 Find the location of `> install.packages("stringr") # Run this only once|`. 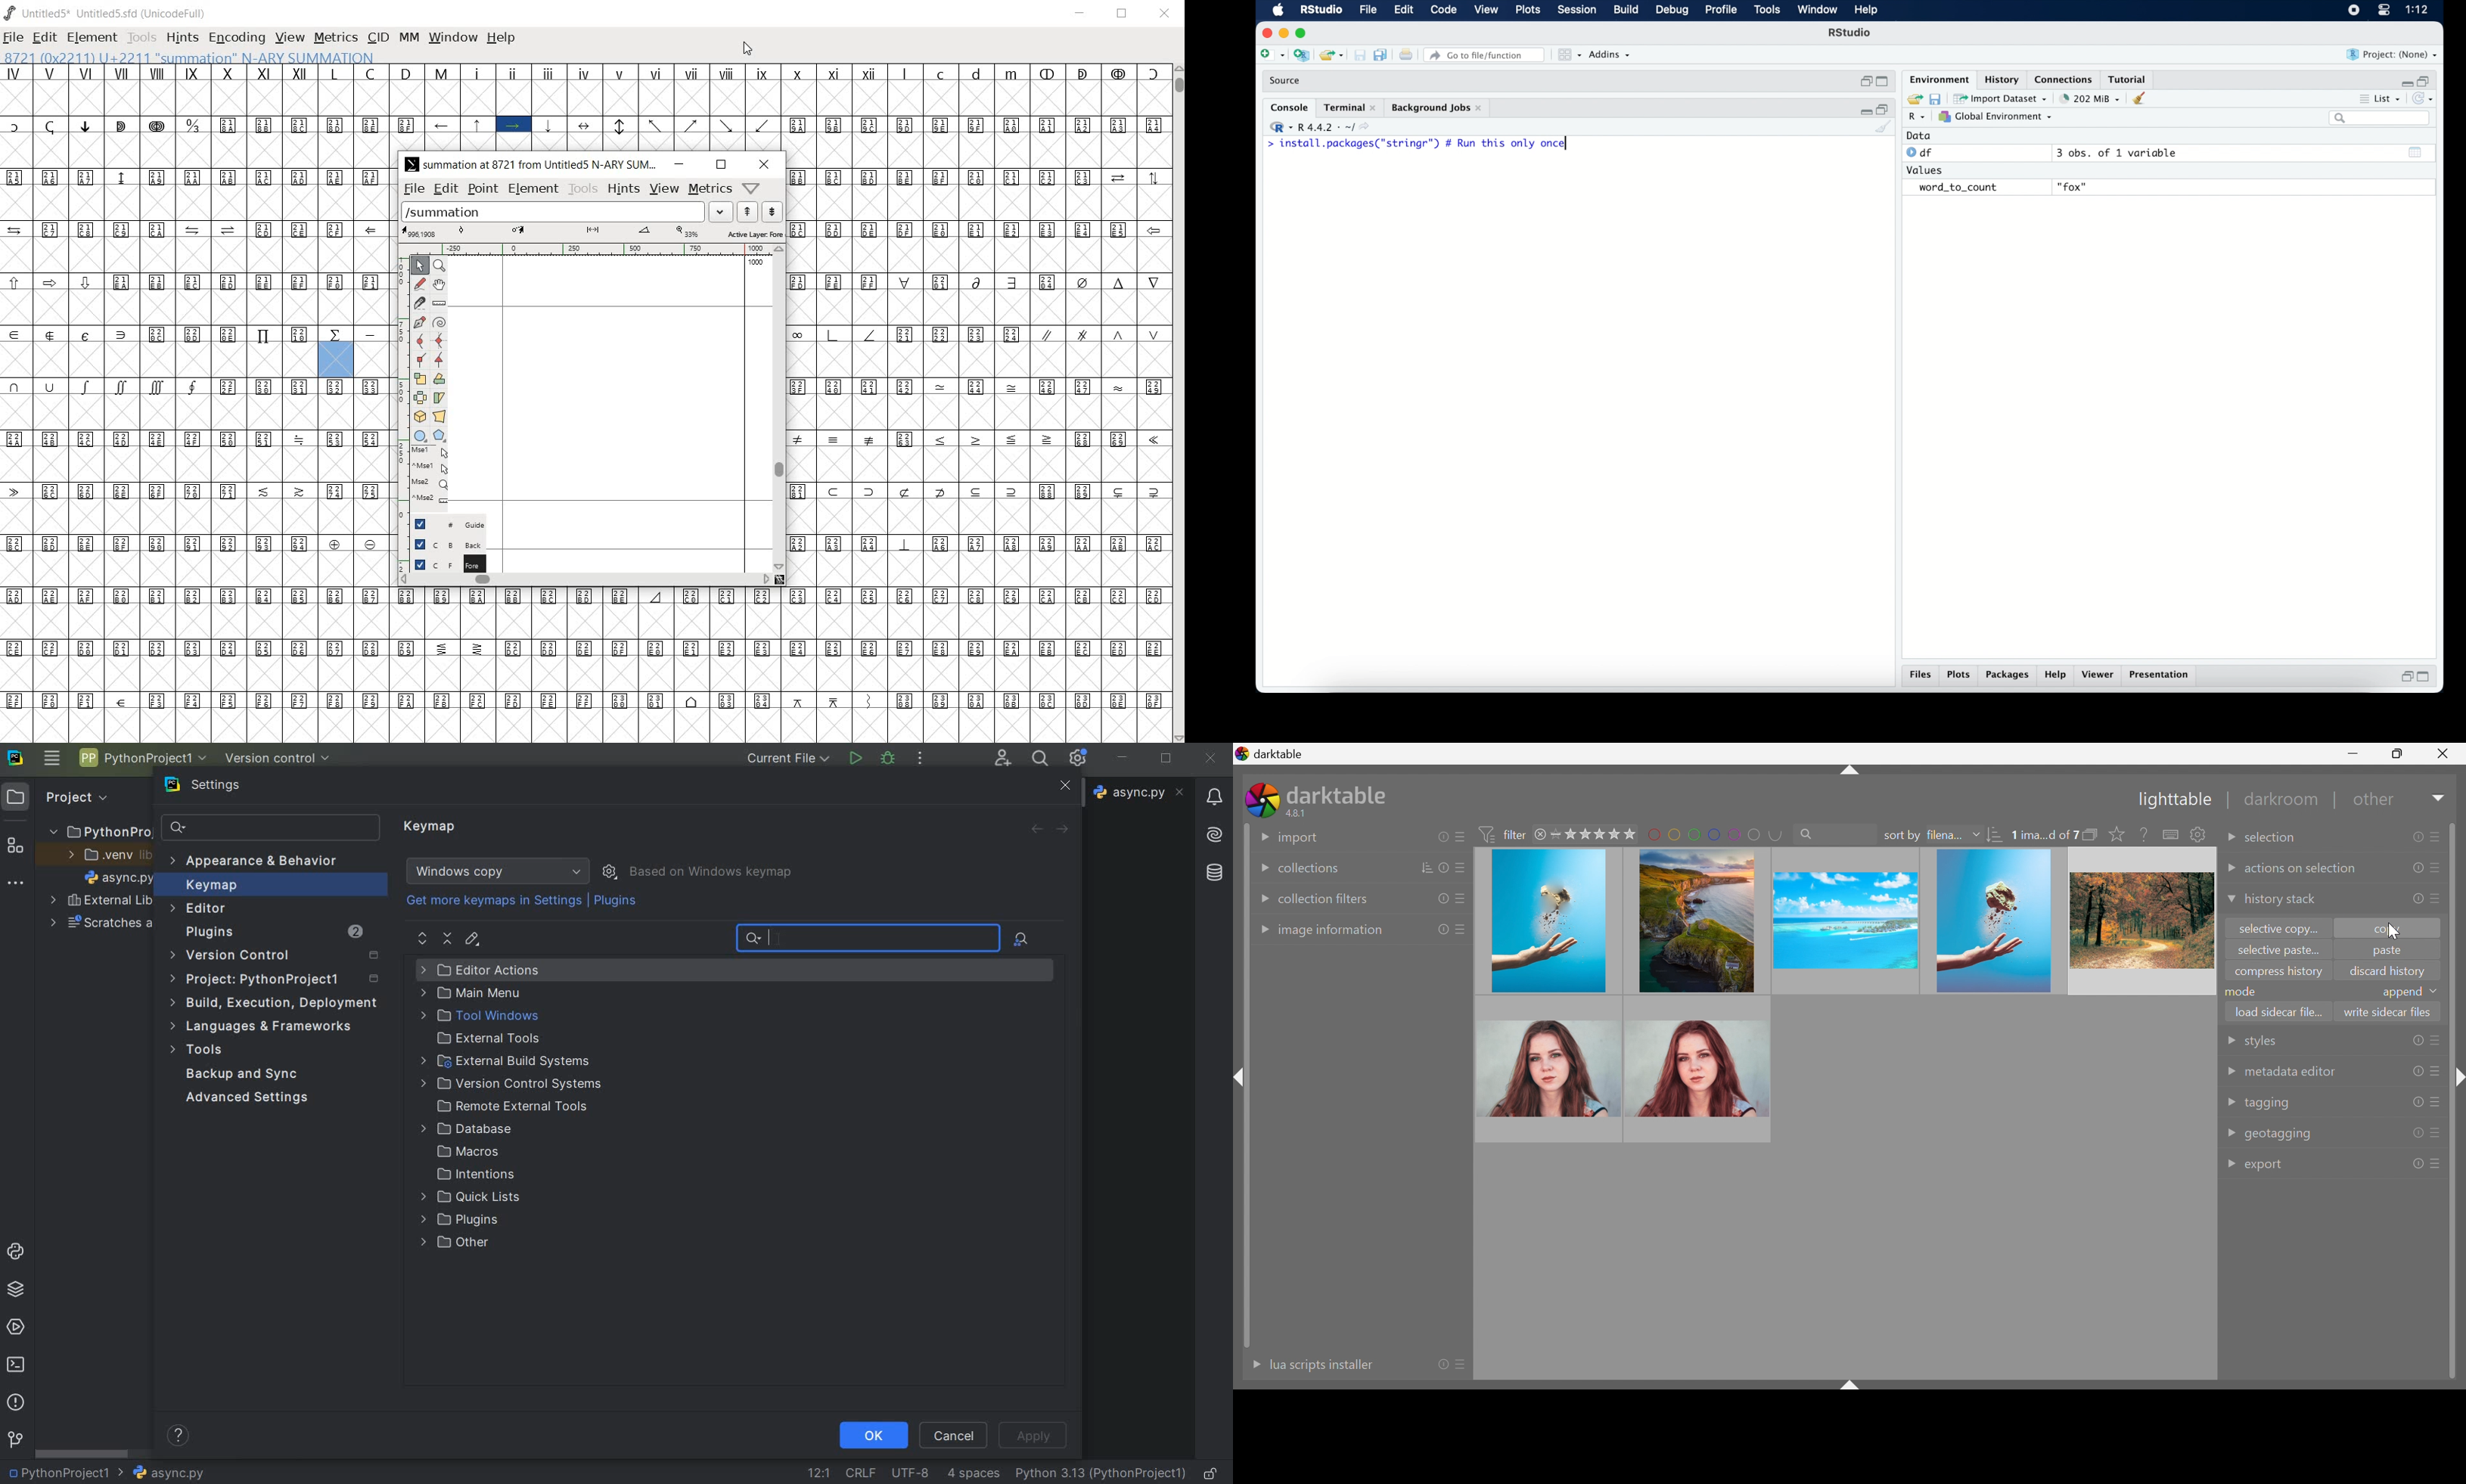

> install.packages("stringr") # Run this only once| is located at coordinates (1421, 144).